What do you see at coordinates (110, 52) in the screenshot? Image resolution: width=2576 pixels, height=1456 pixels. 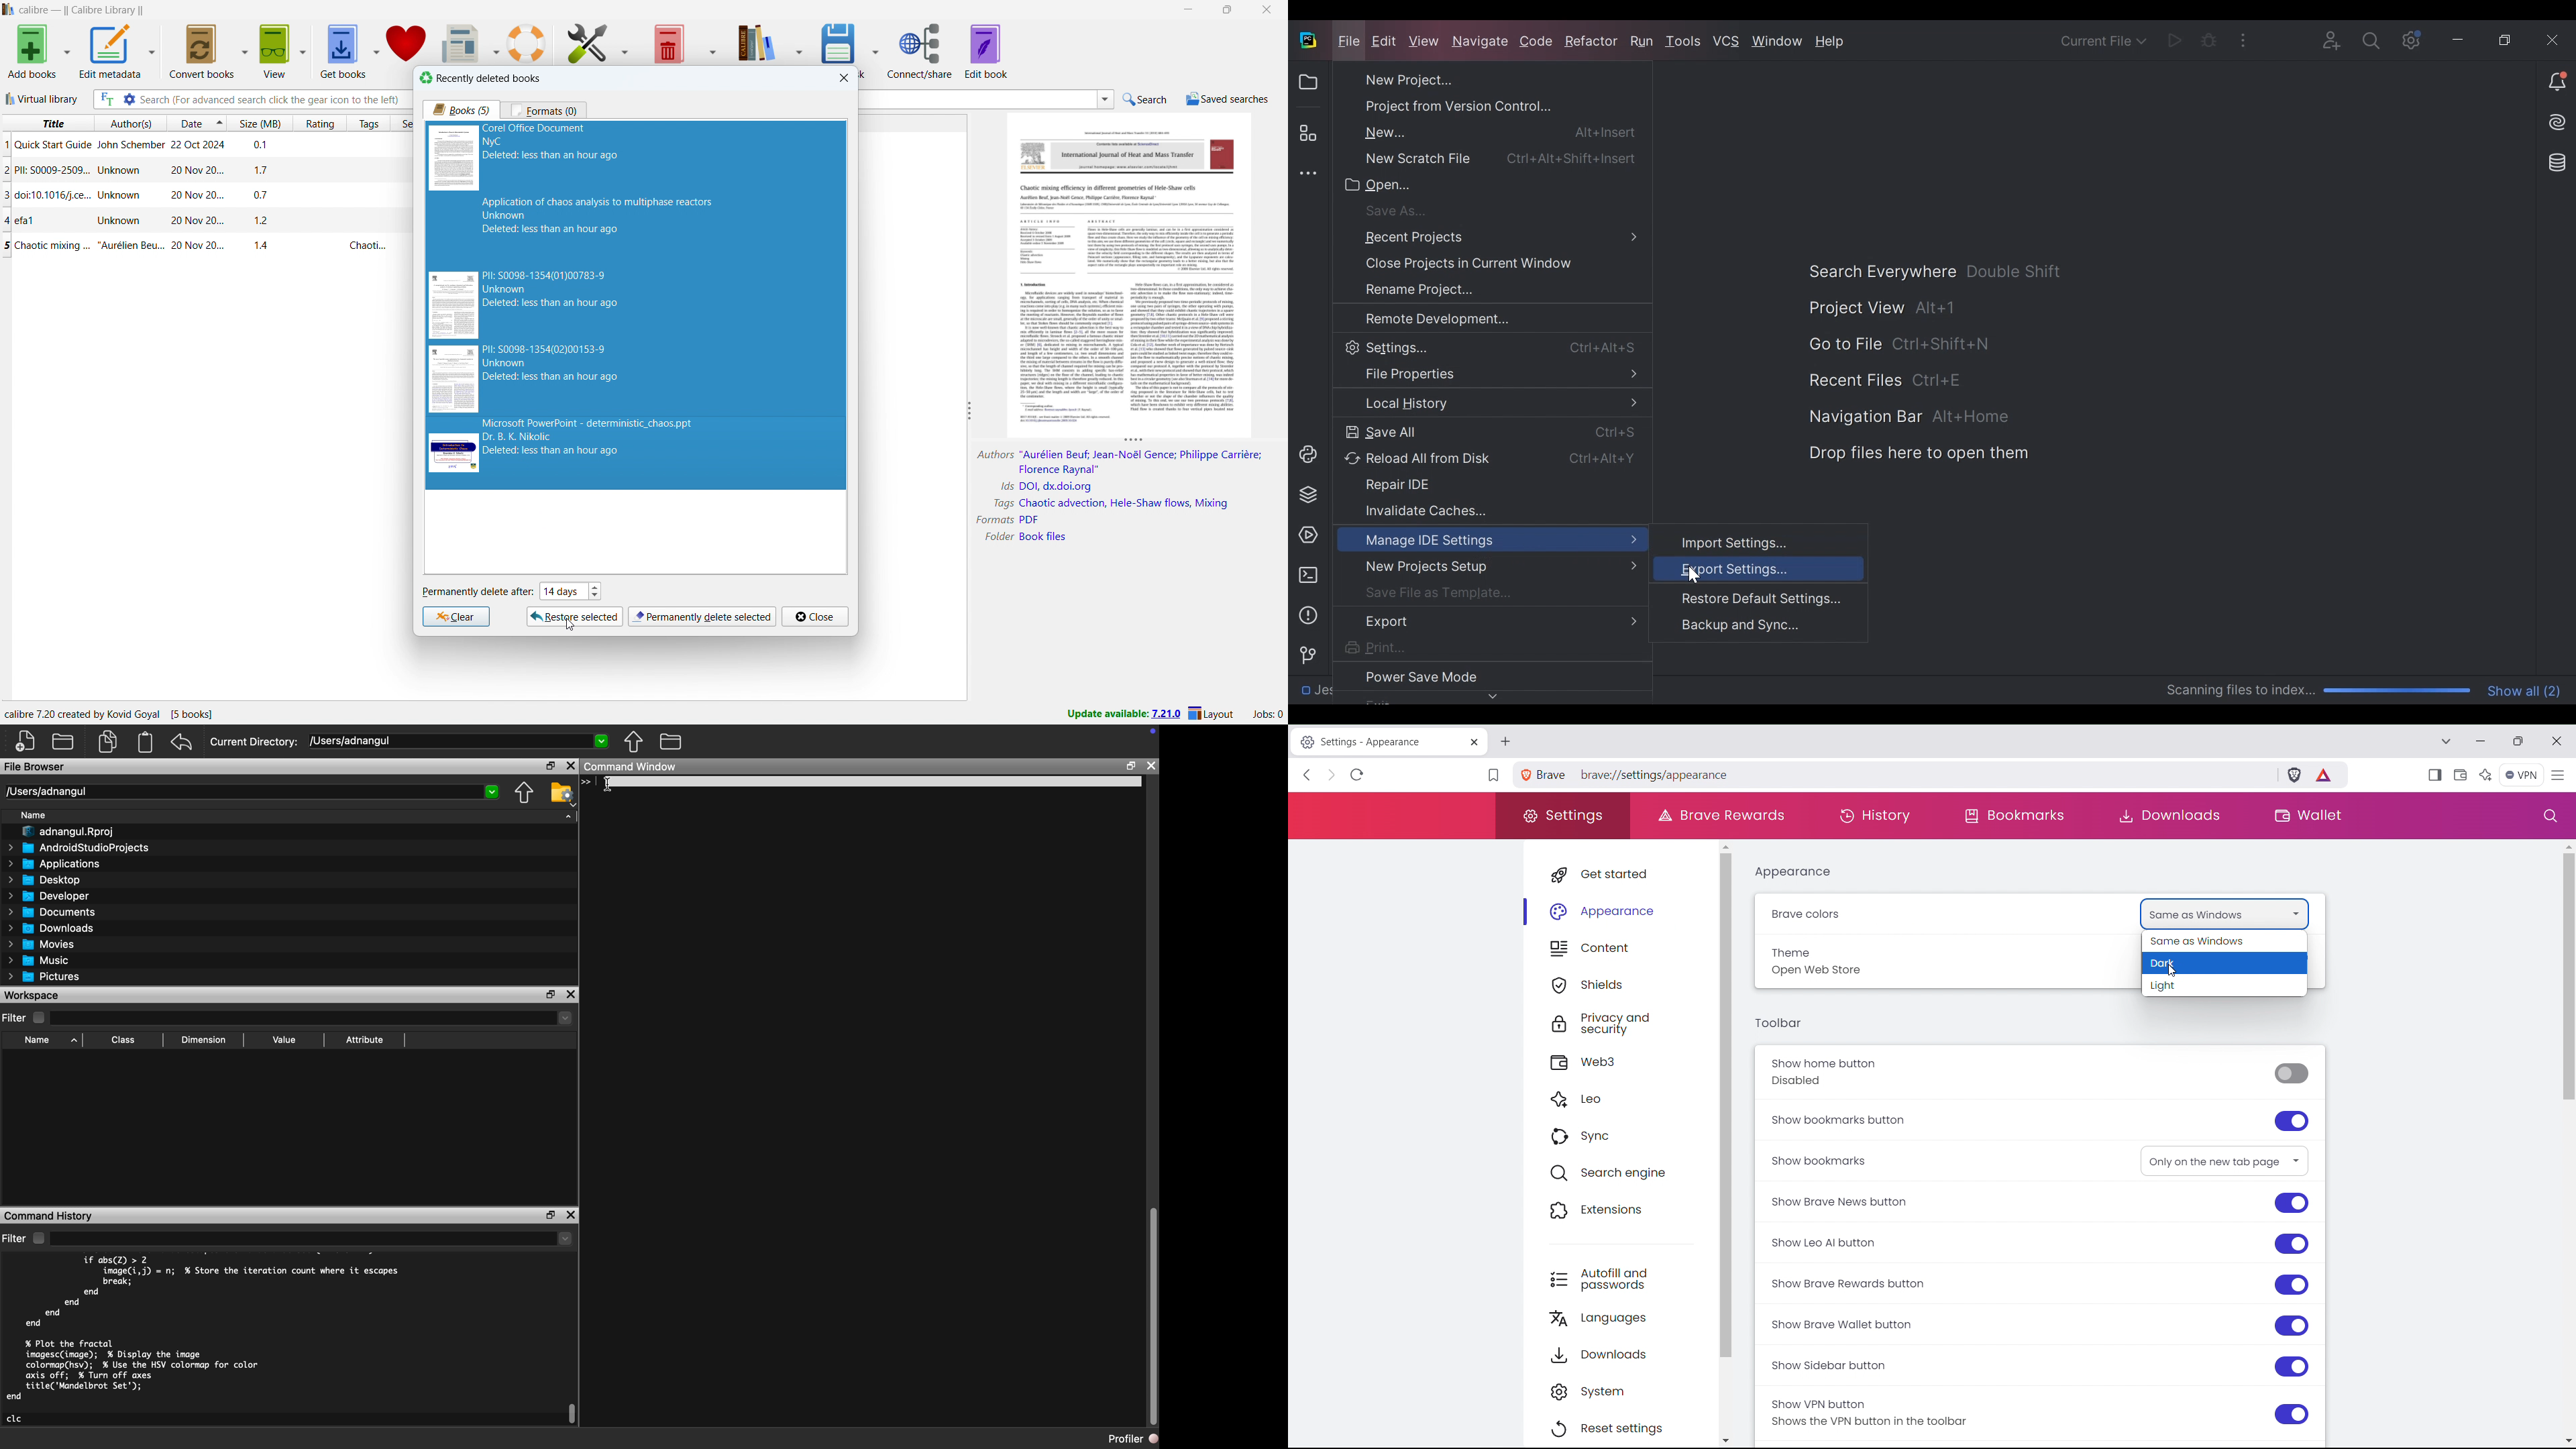 I see `edit metadata` at bounding box center [110, 52].